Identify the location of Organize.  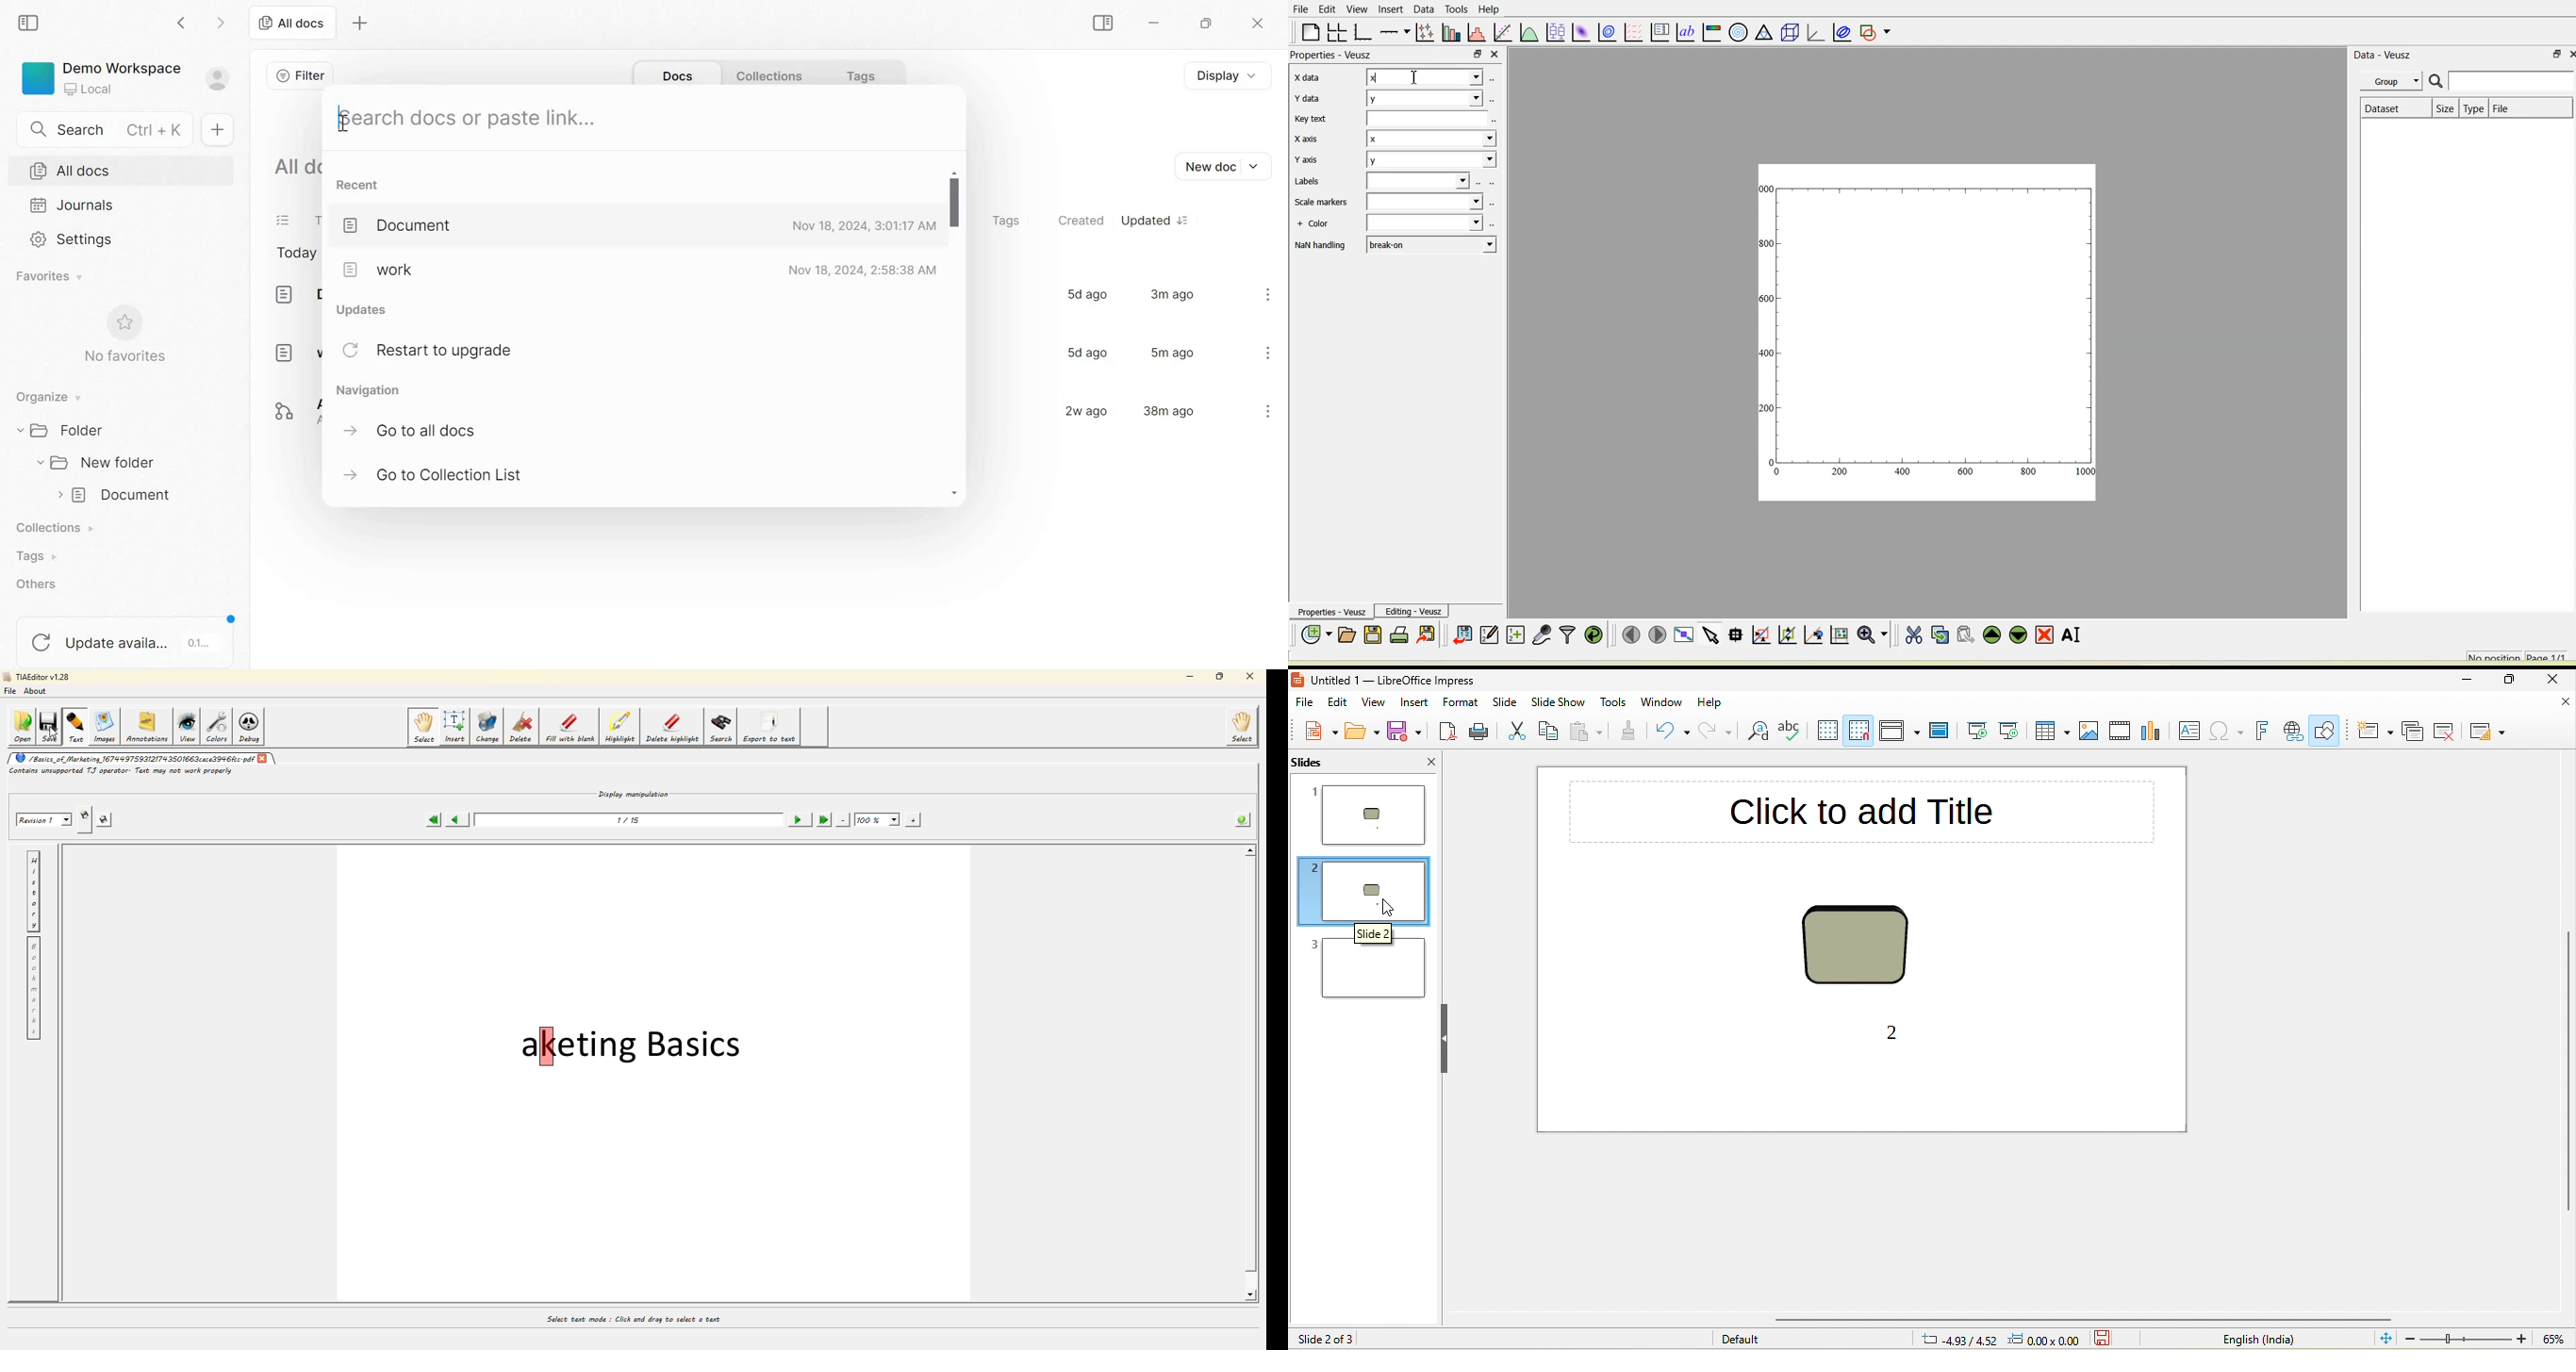
(46, 398).